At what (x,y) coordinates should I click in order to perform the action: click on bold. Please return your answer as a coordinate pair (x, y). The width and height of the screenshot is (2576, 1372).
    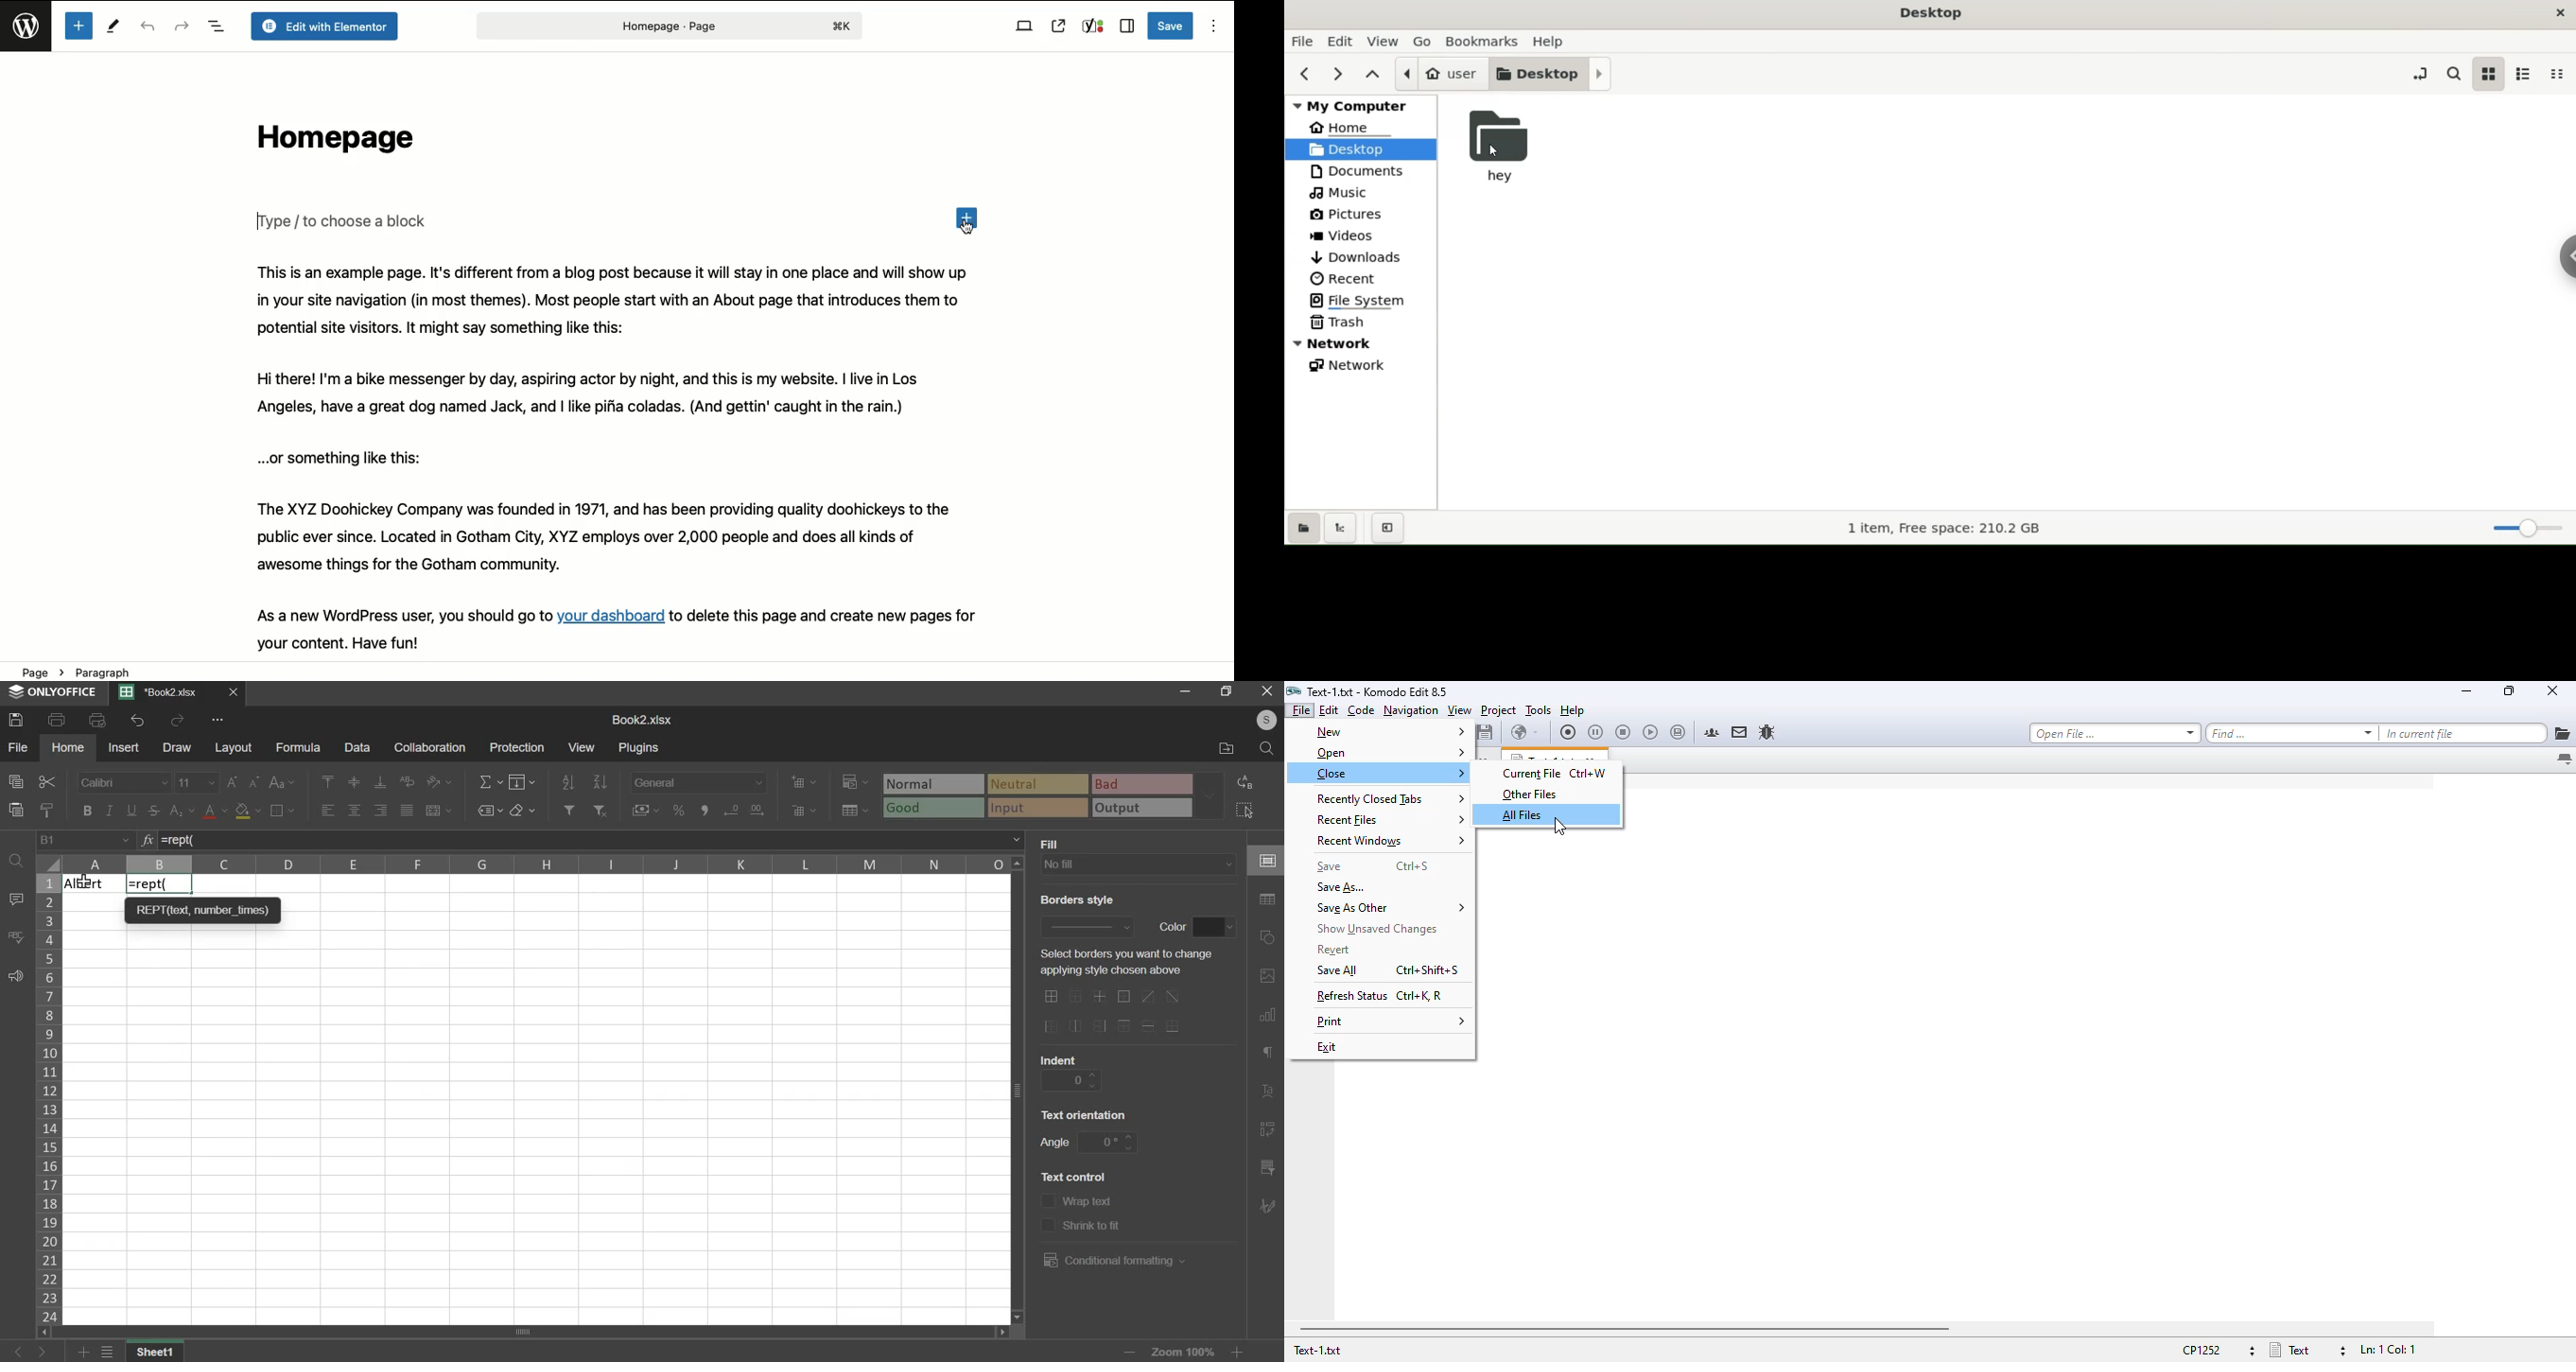
    Looking at the image, I should click on (87, 810).